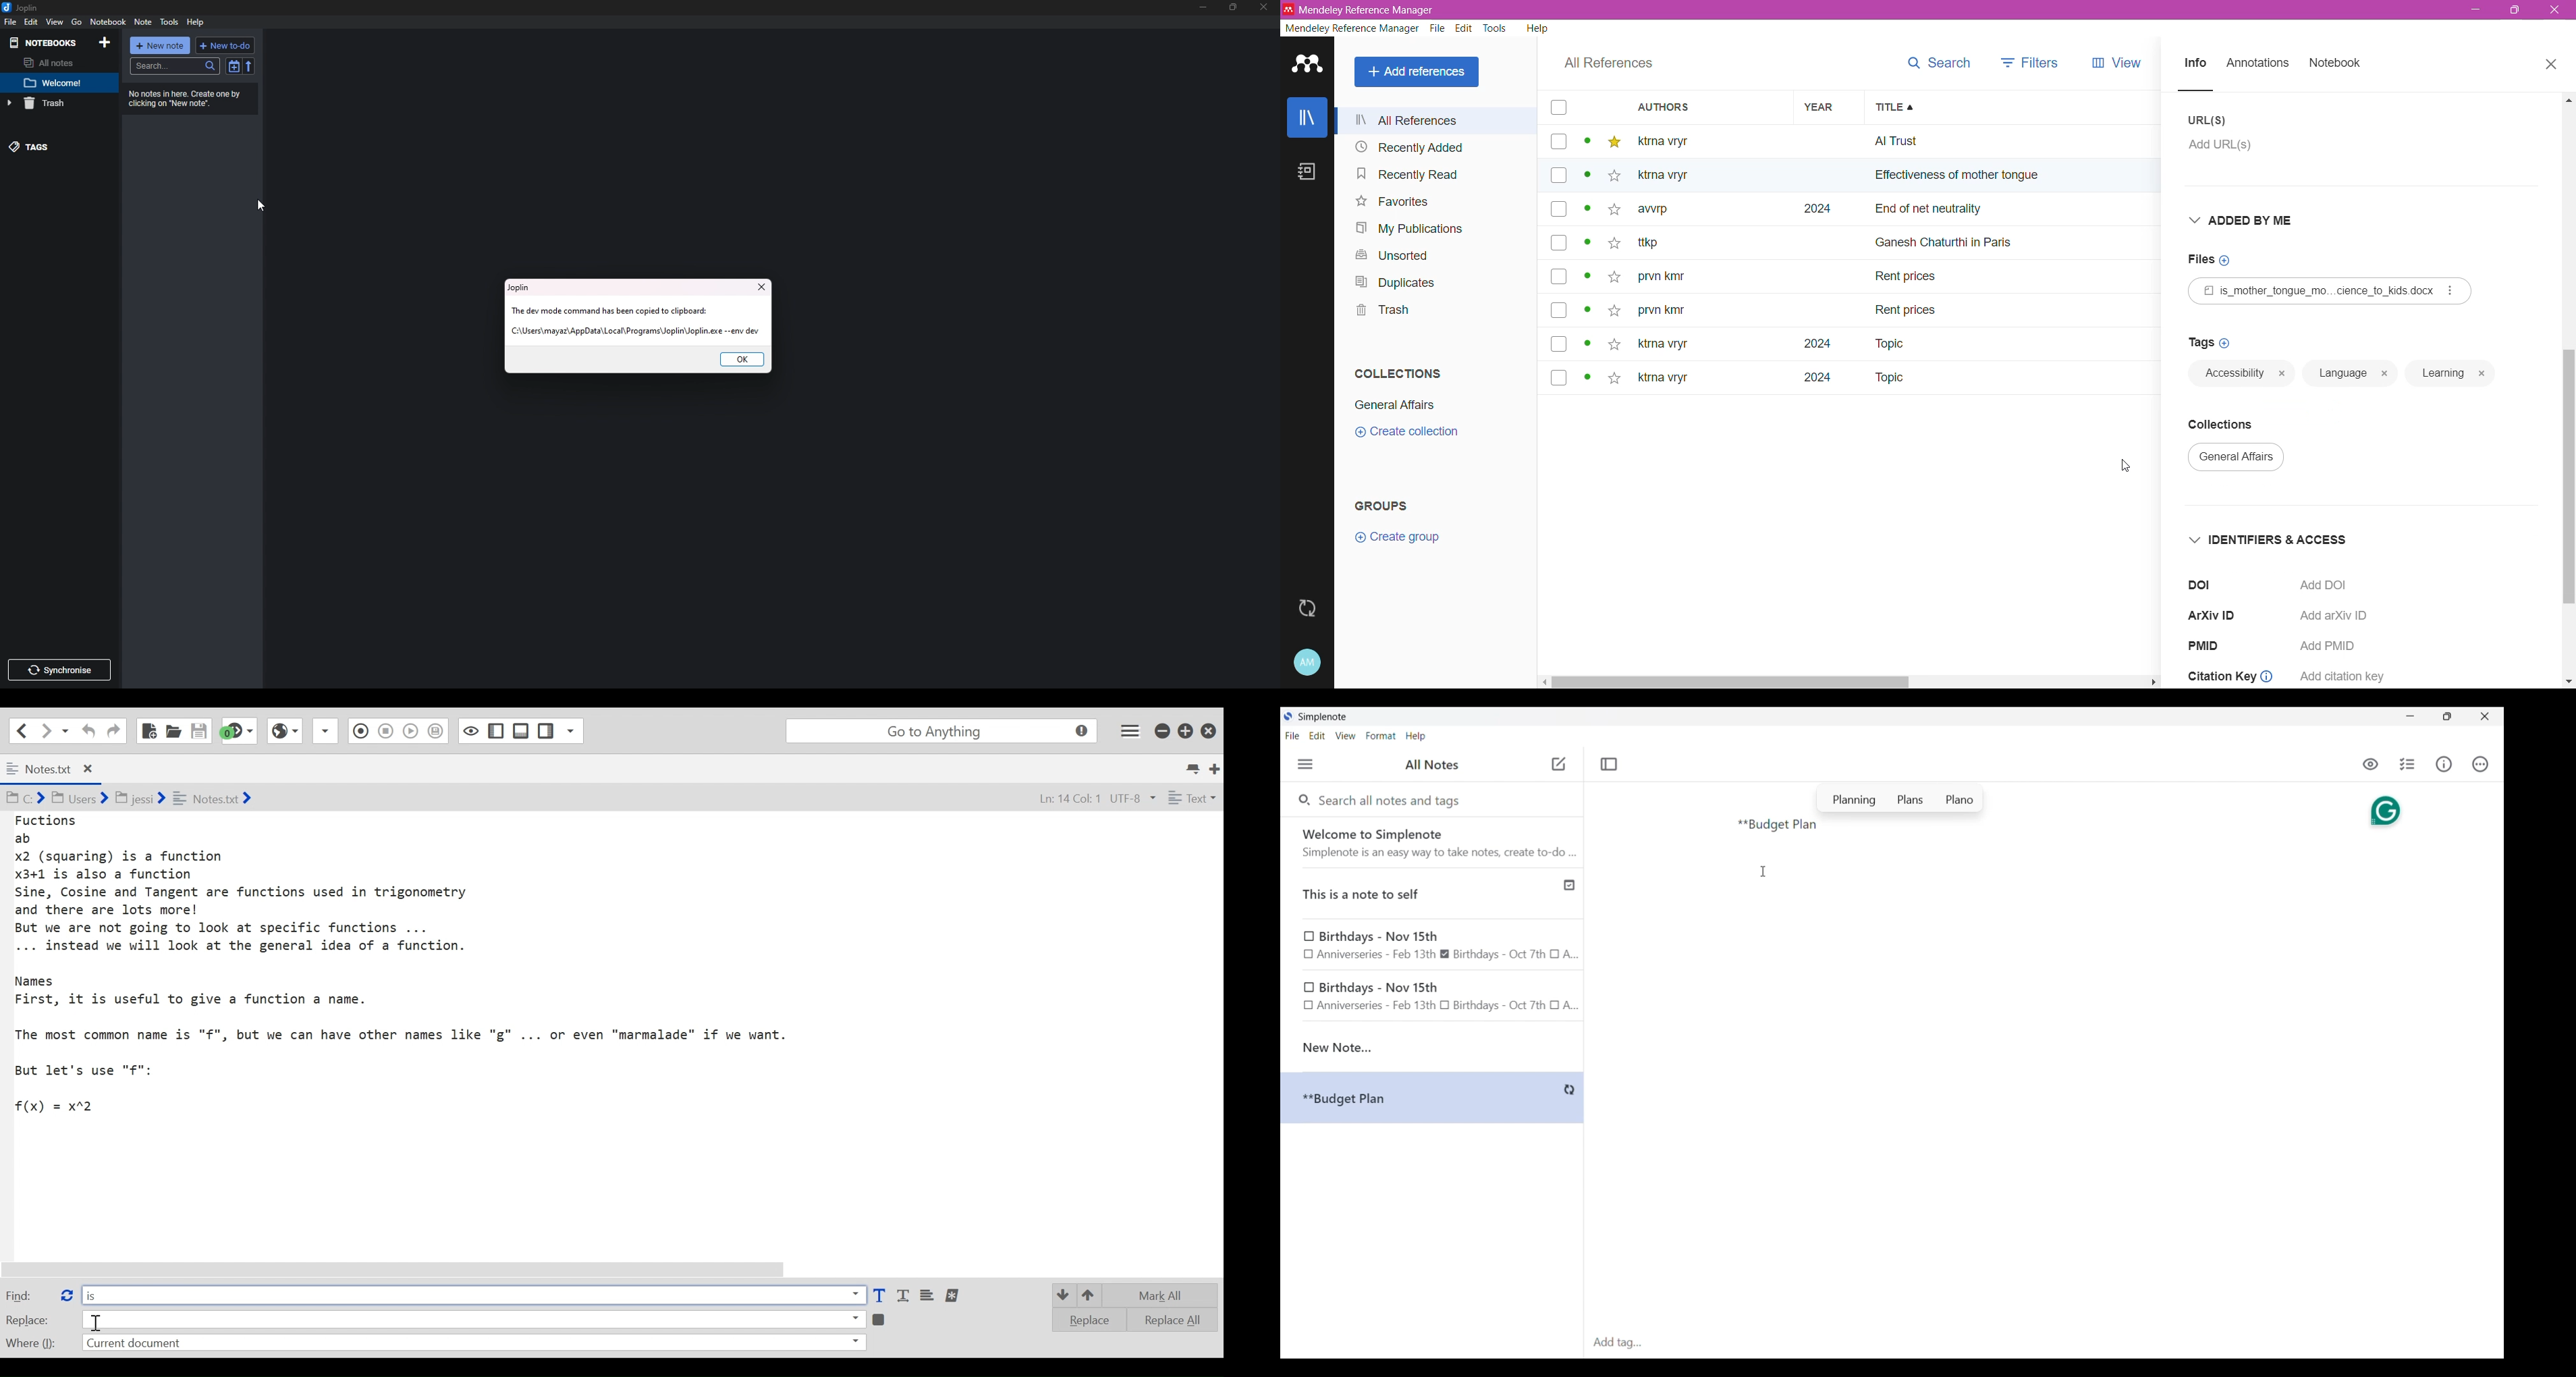 Image resolution: width=2576 pixels, height=1400 pixels. Describe the element at coordinates (2123, 466) in the screenshot. I see `Cursor` at that location.